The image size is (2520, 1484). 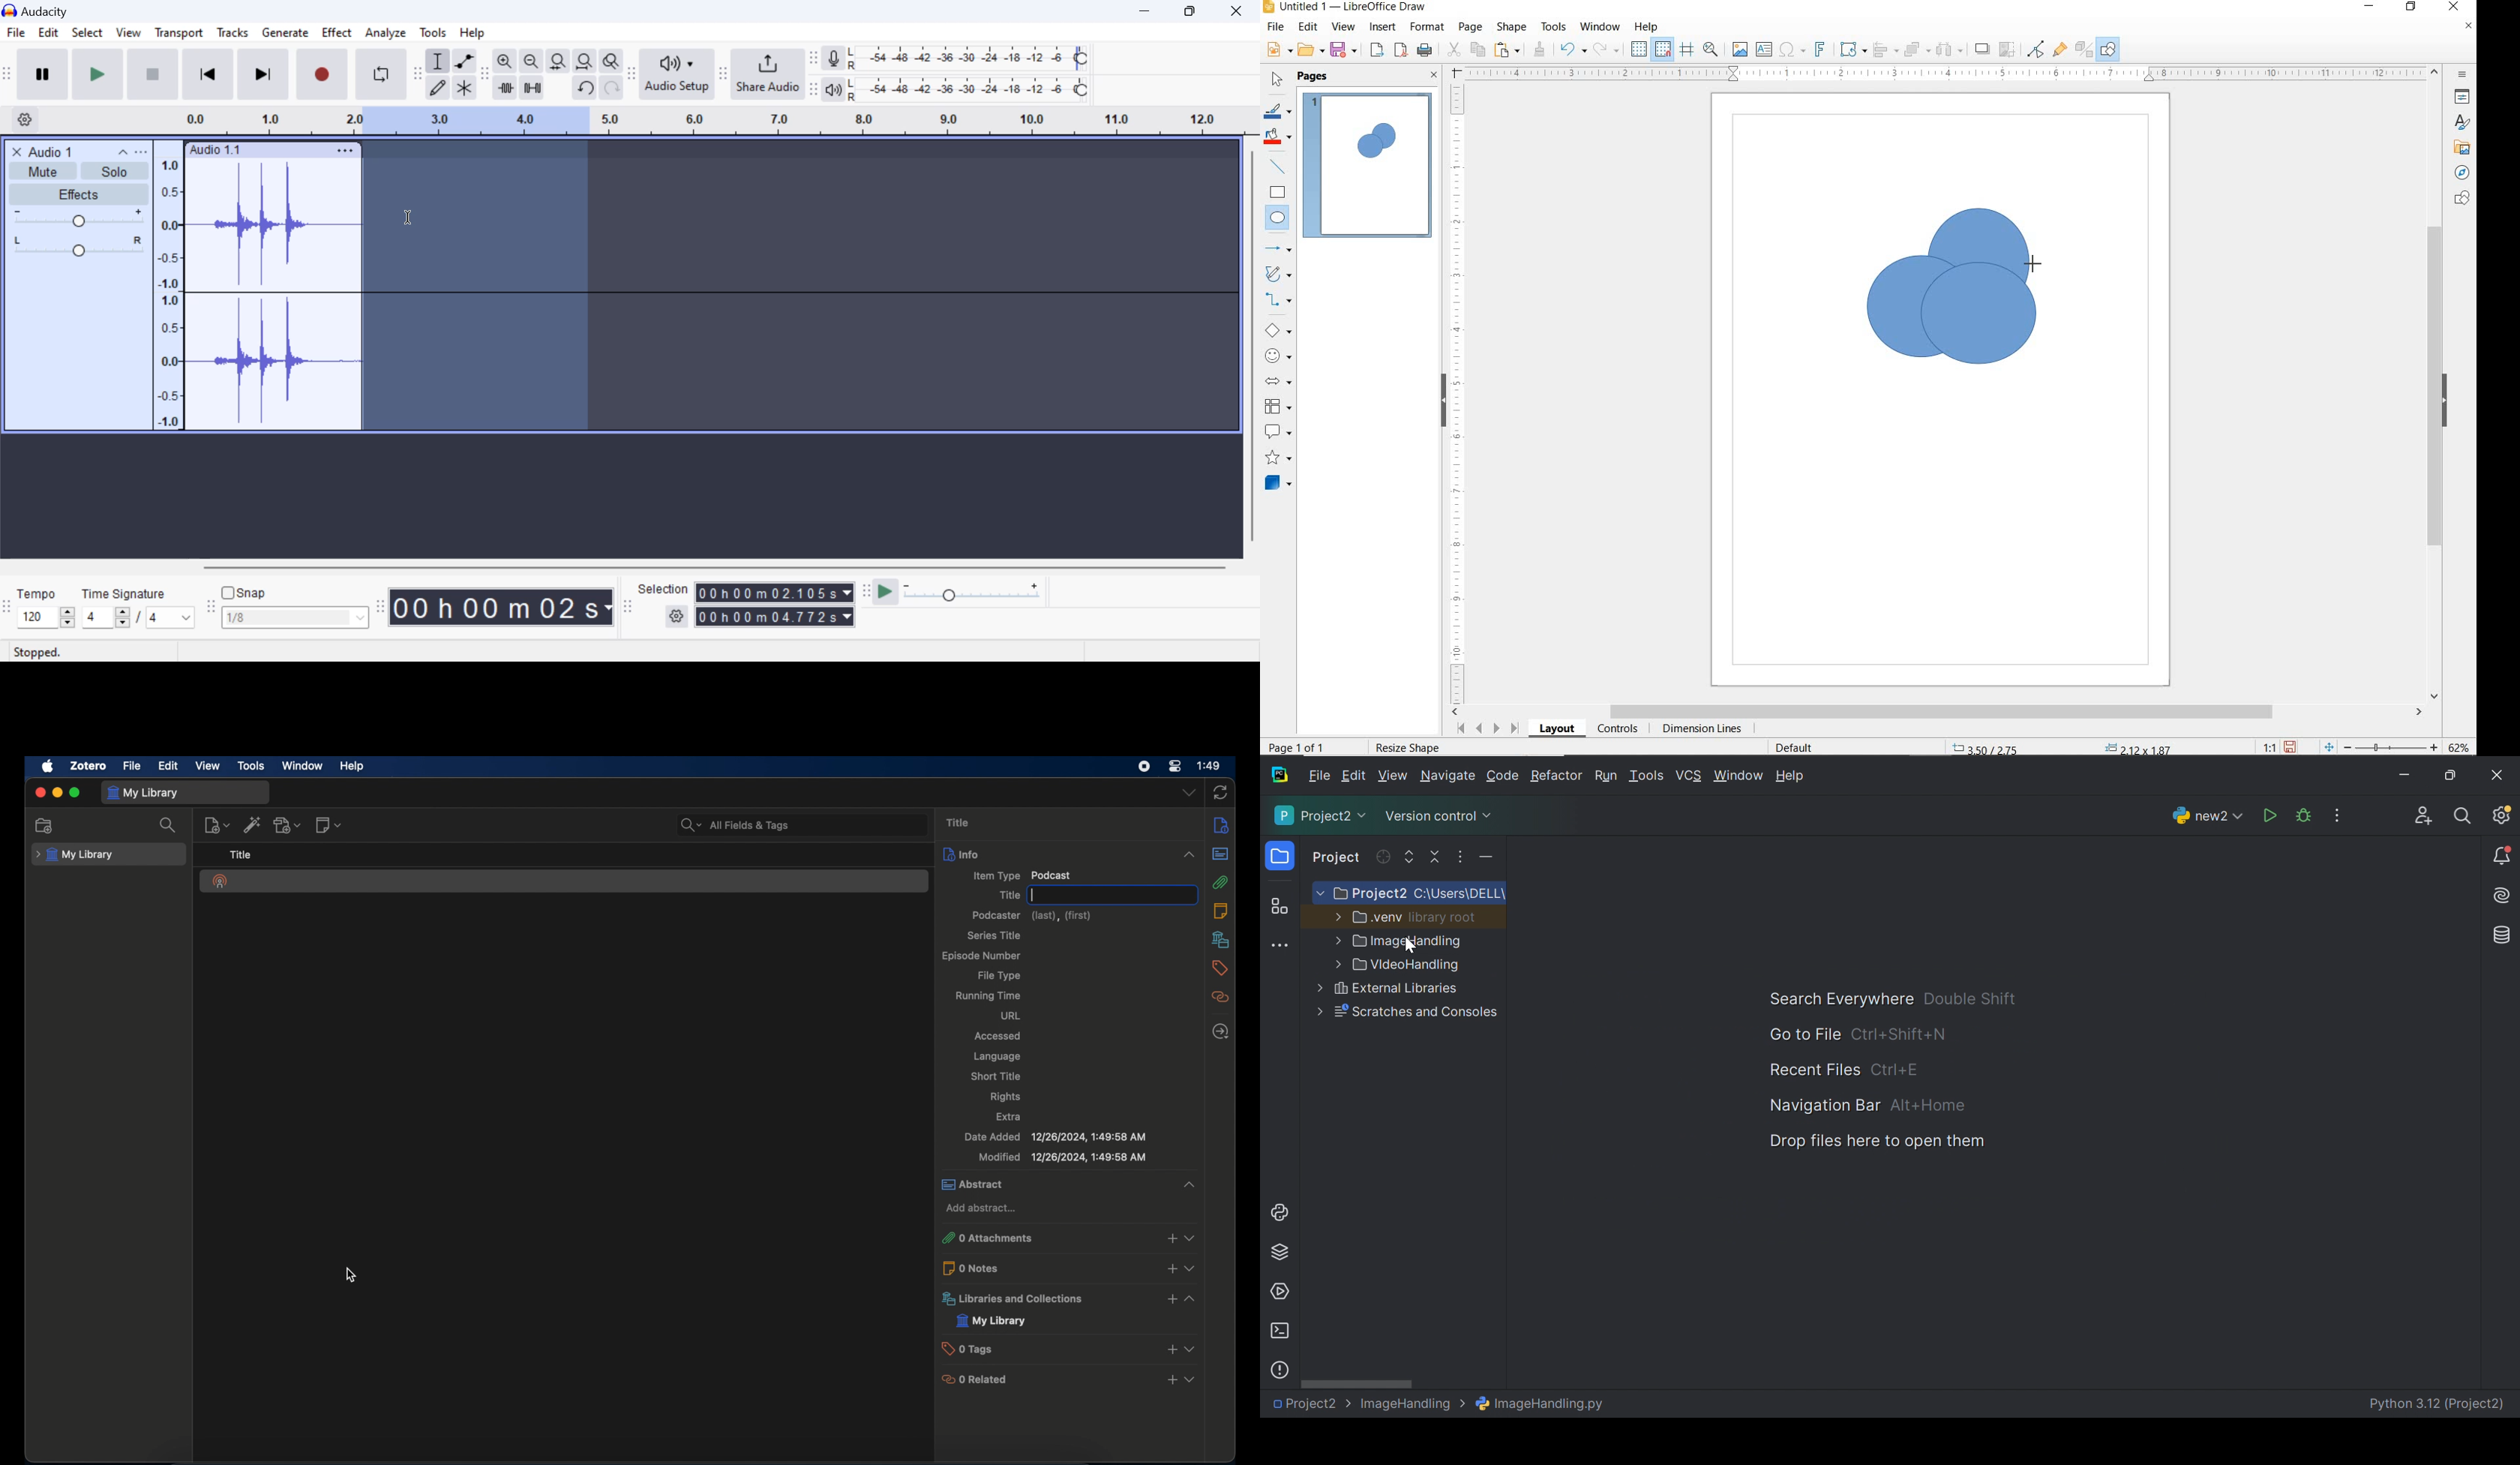 What do you see at coordinates (999, 1037) in the screenshot?
I see `accessed` at bounding box center [999, 1037].